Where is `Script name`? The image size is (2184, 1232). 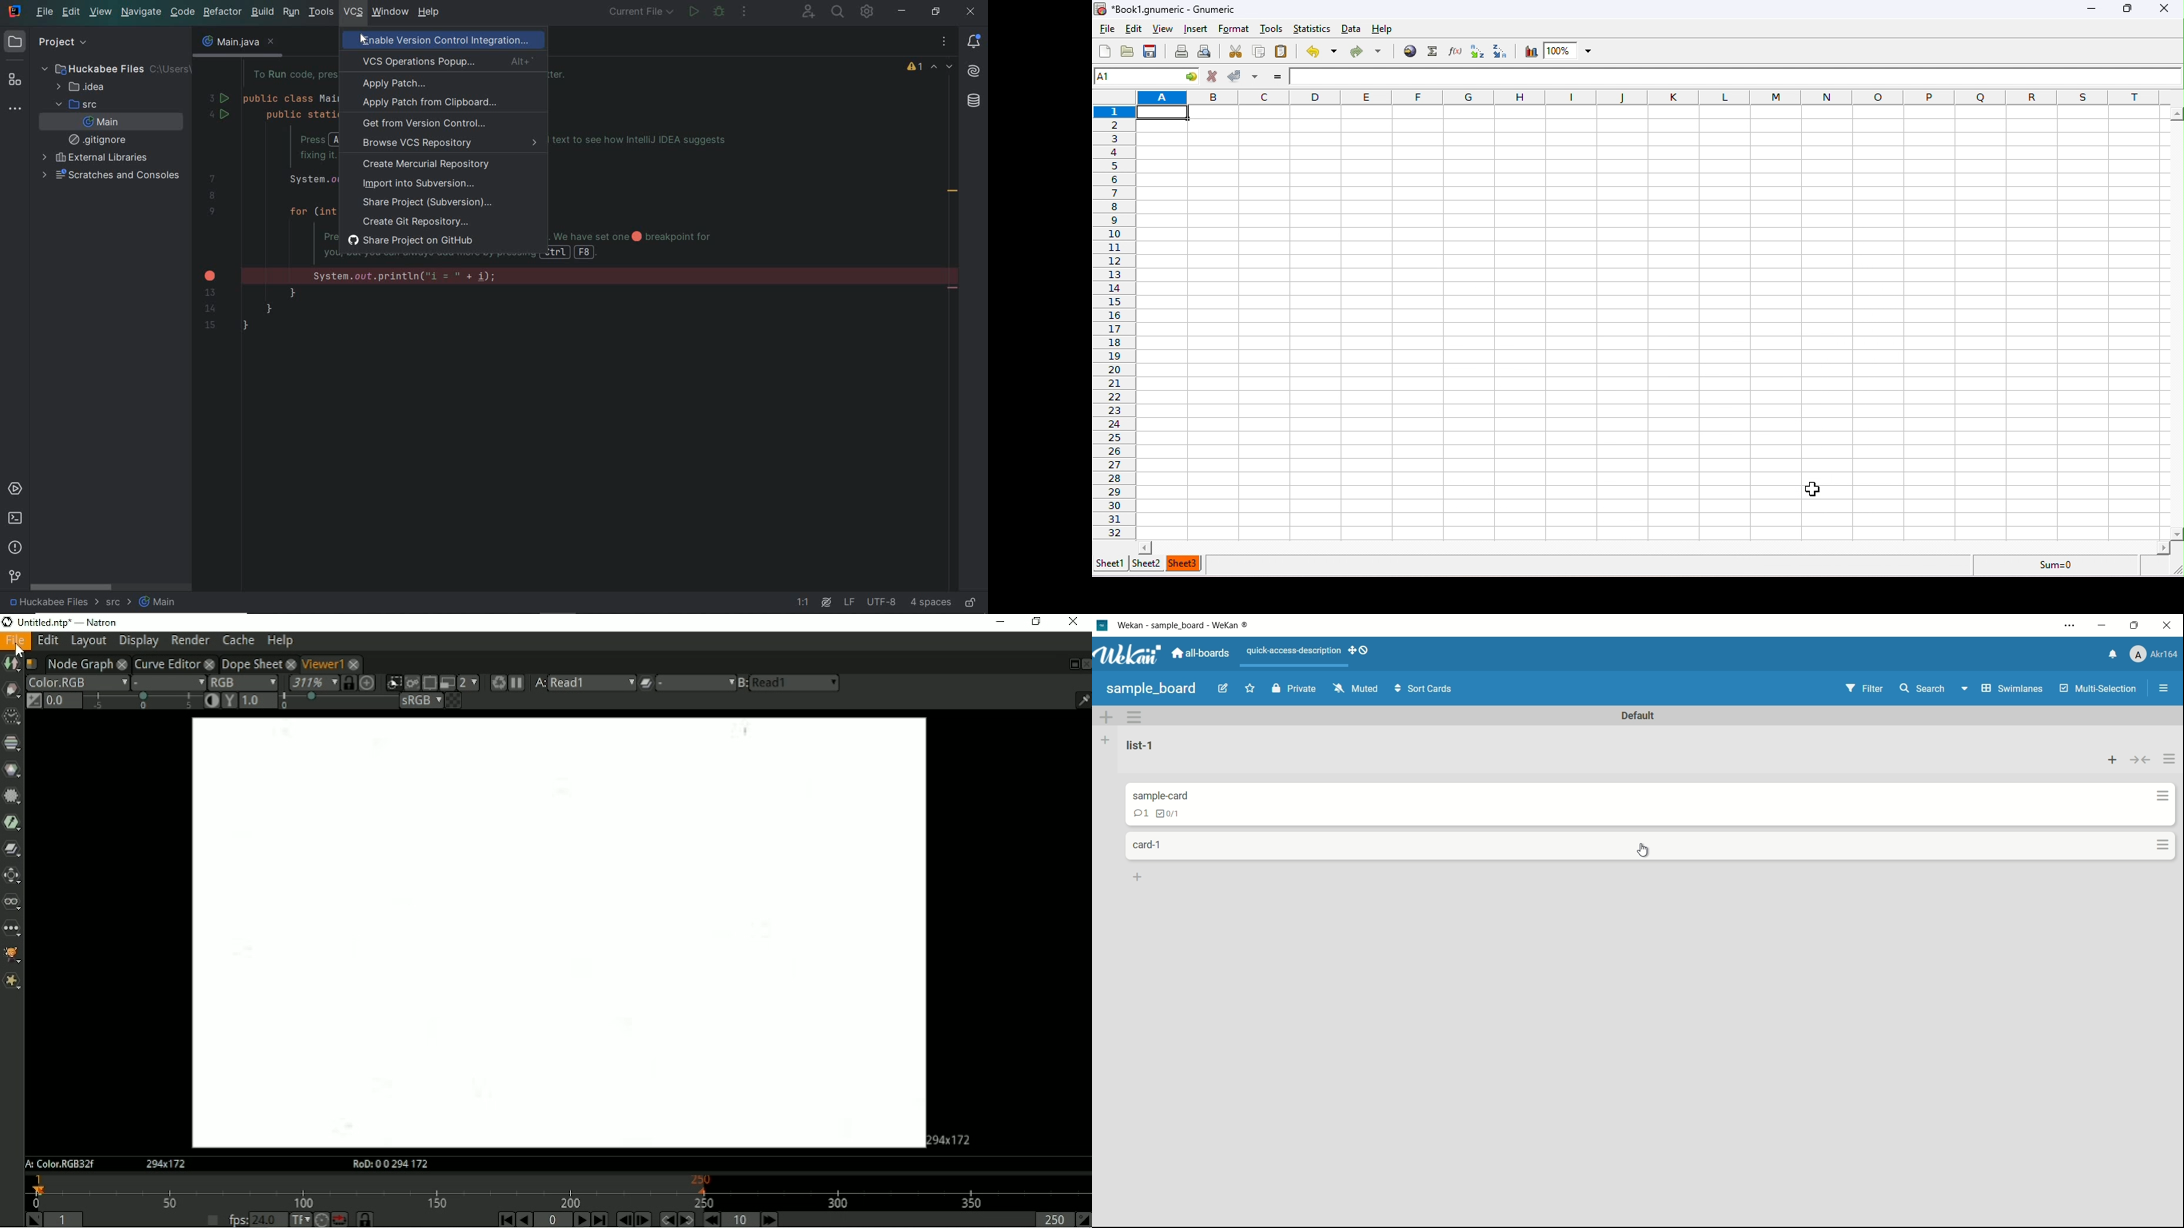
Script name is located at coordinates (32, 664).